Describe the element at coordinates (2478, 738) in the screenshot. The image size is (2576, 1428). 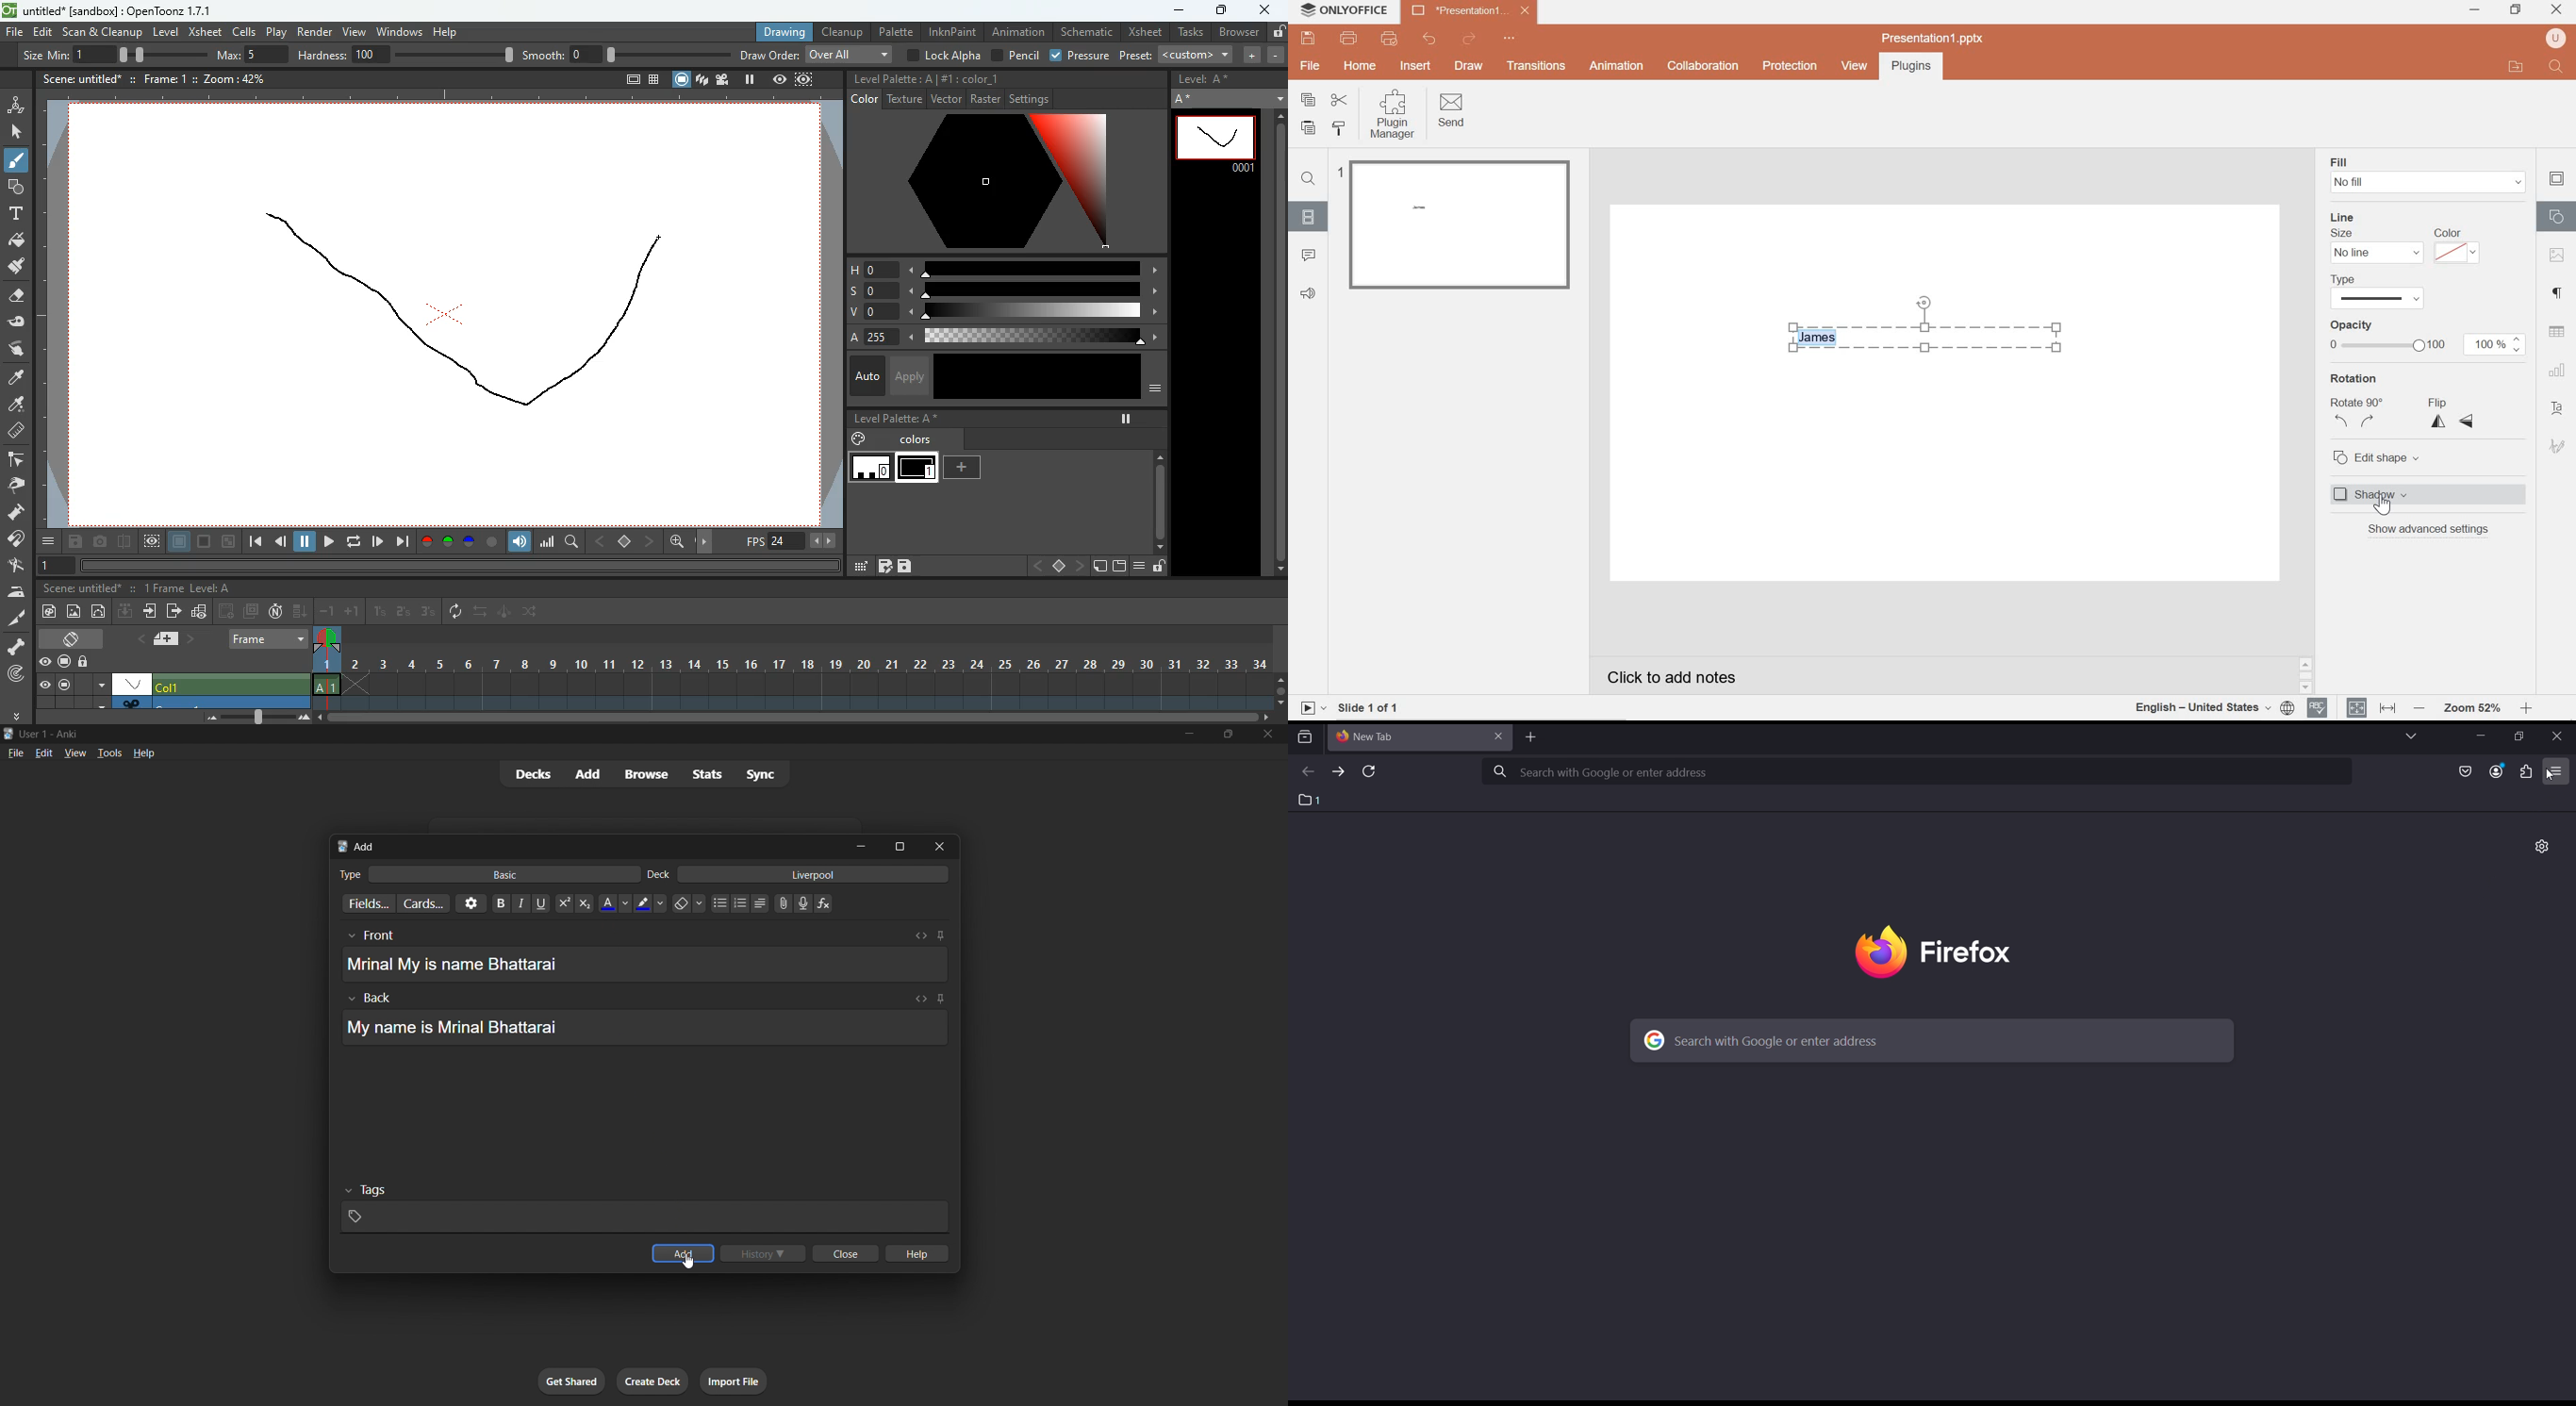
I see `minimize` at that location.